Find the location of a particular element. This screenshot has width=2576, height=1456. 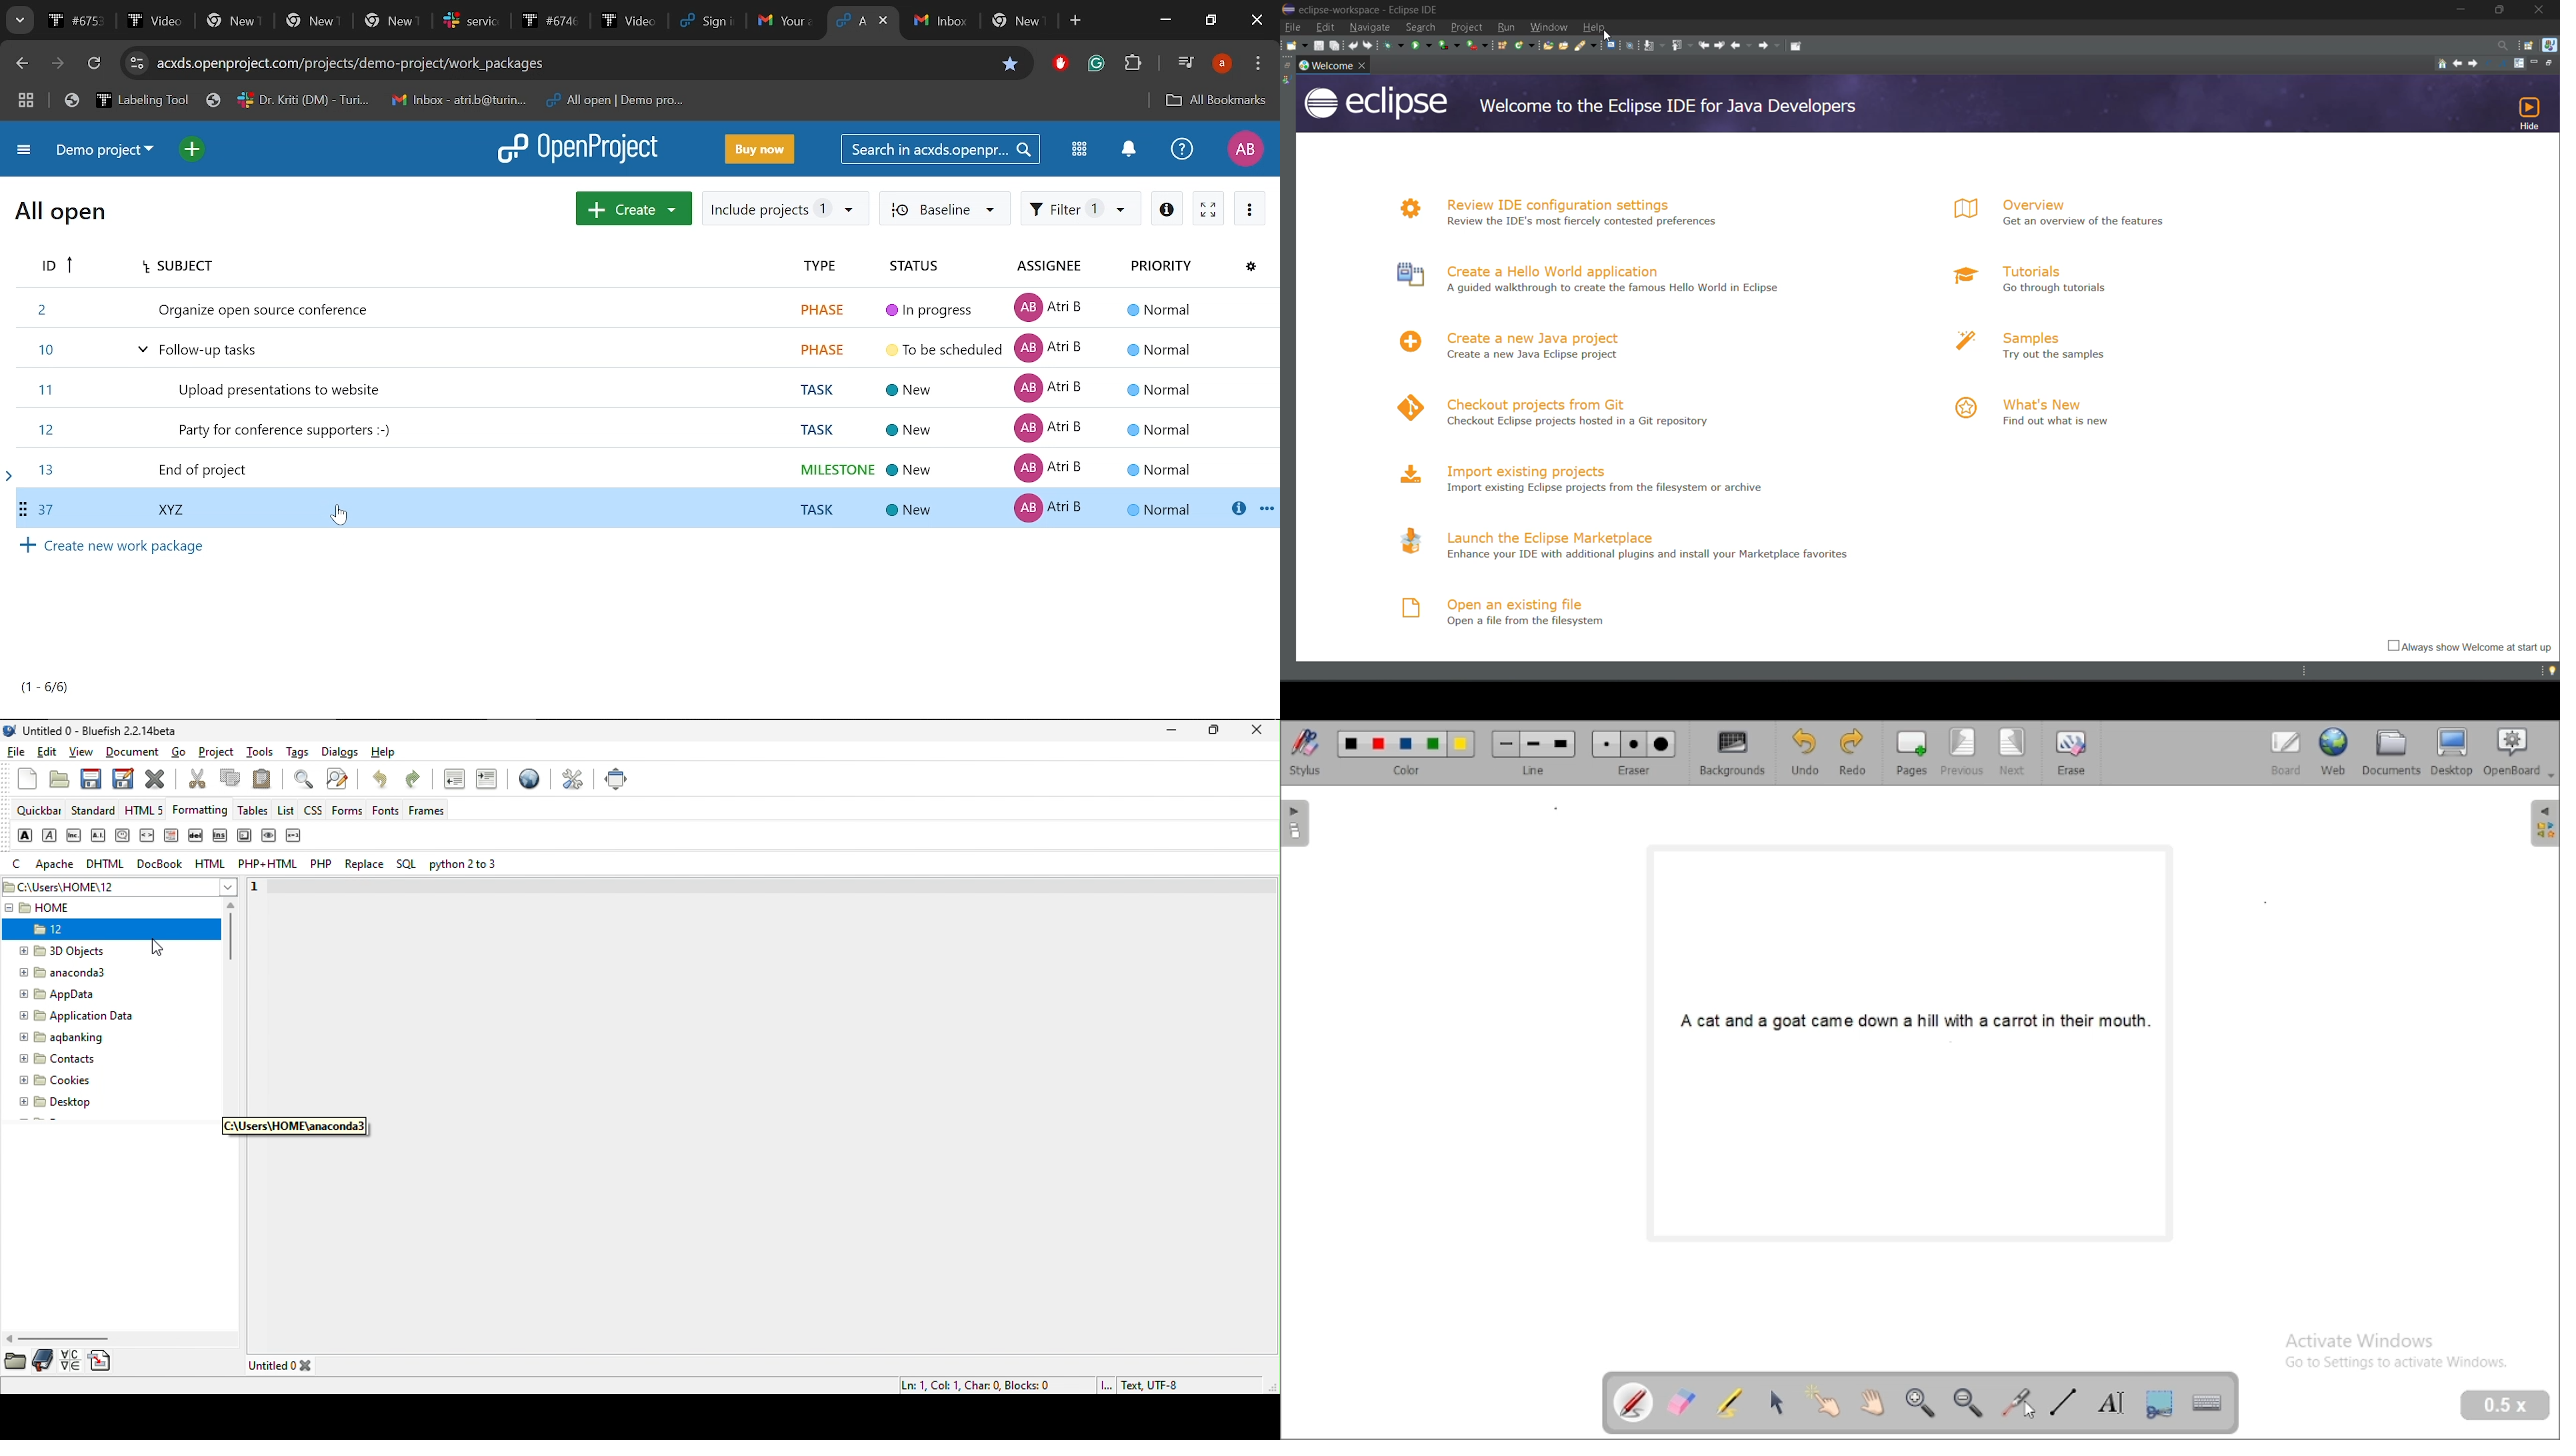

dhtml is located at coordinates (107, 864).